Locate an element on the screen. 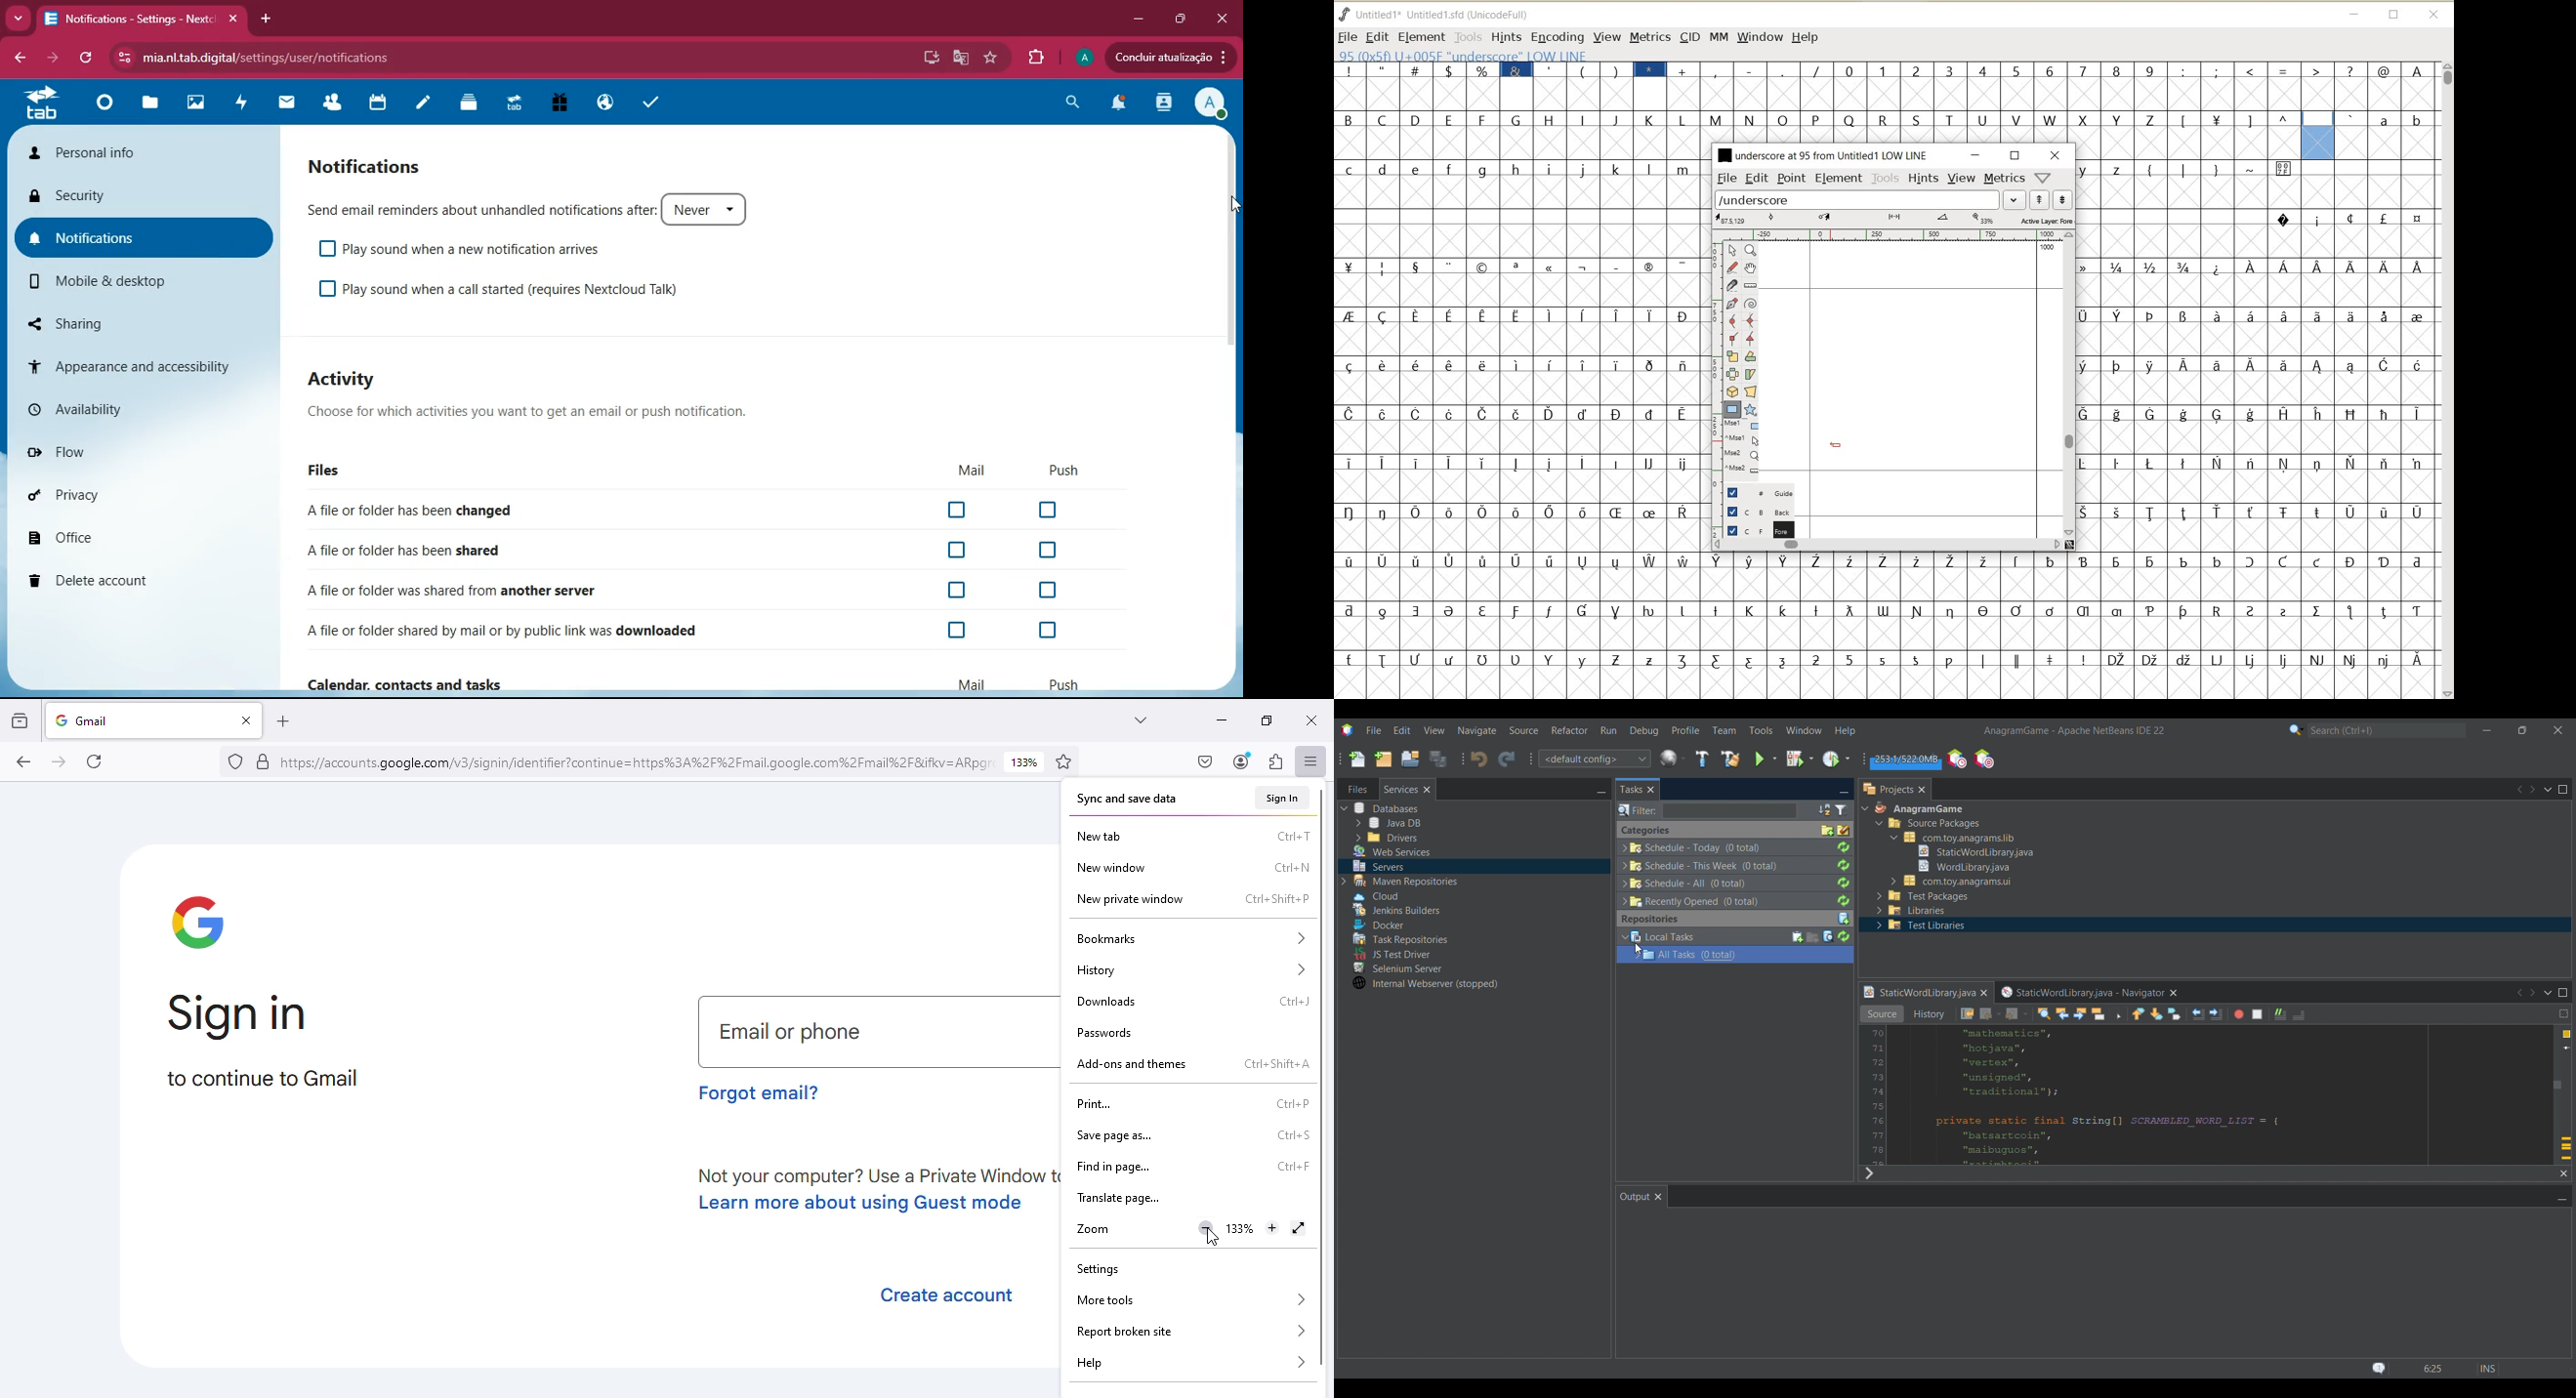 This screenshot has width=2576, height=1400. zoom is located at coordinates (1093, 1228).